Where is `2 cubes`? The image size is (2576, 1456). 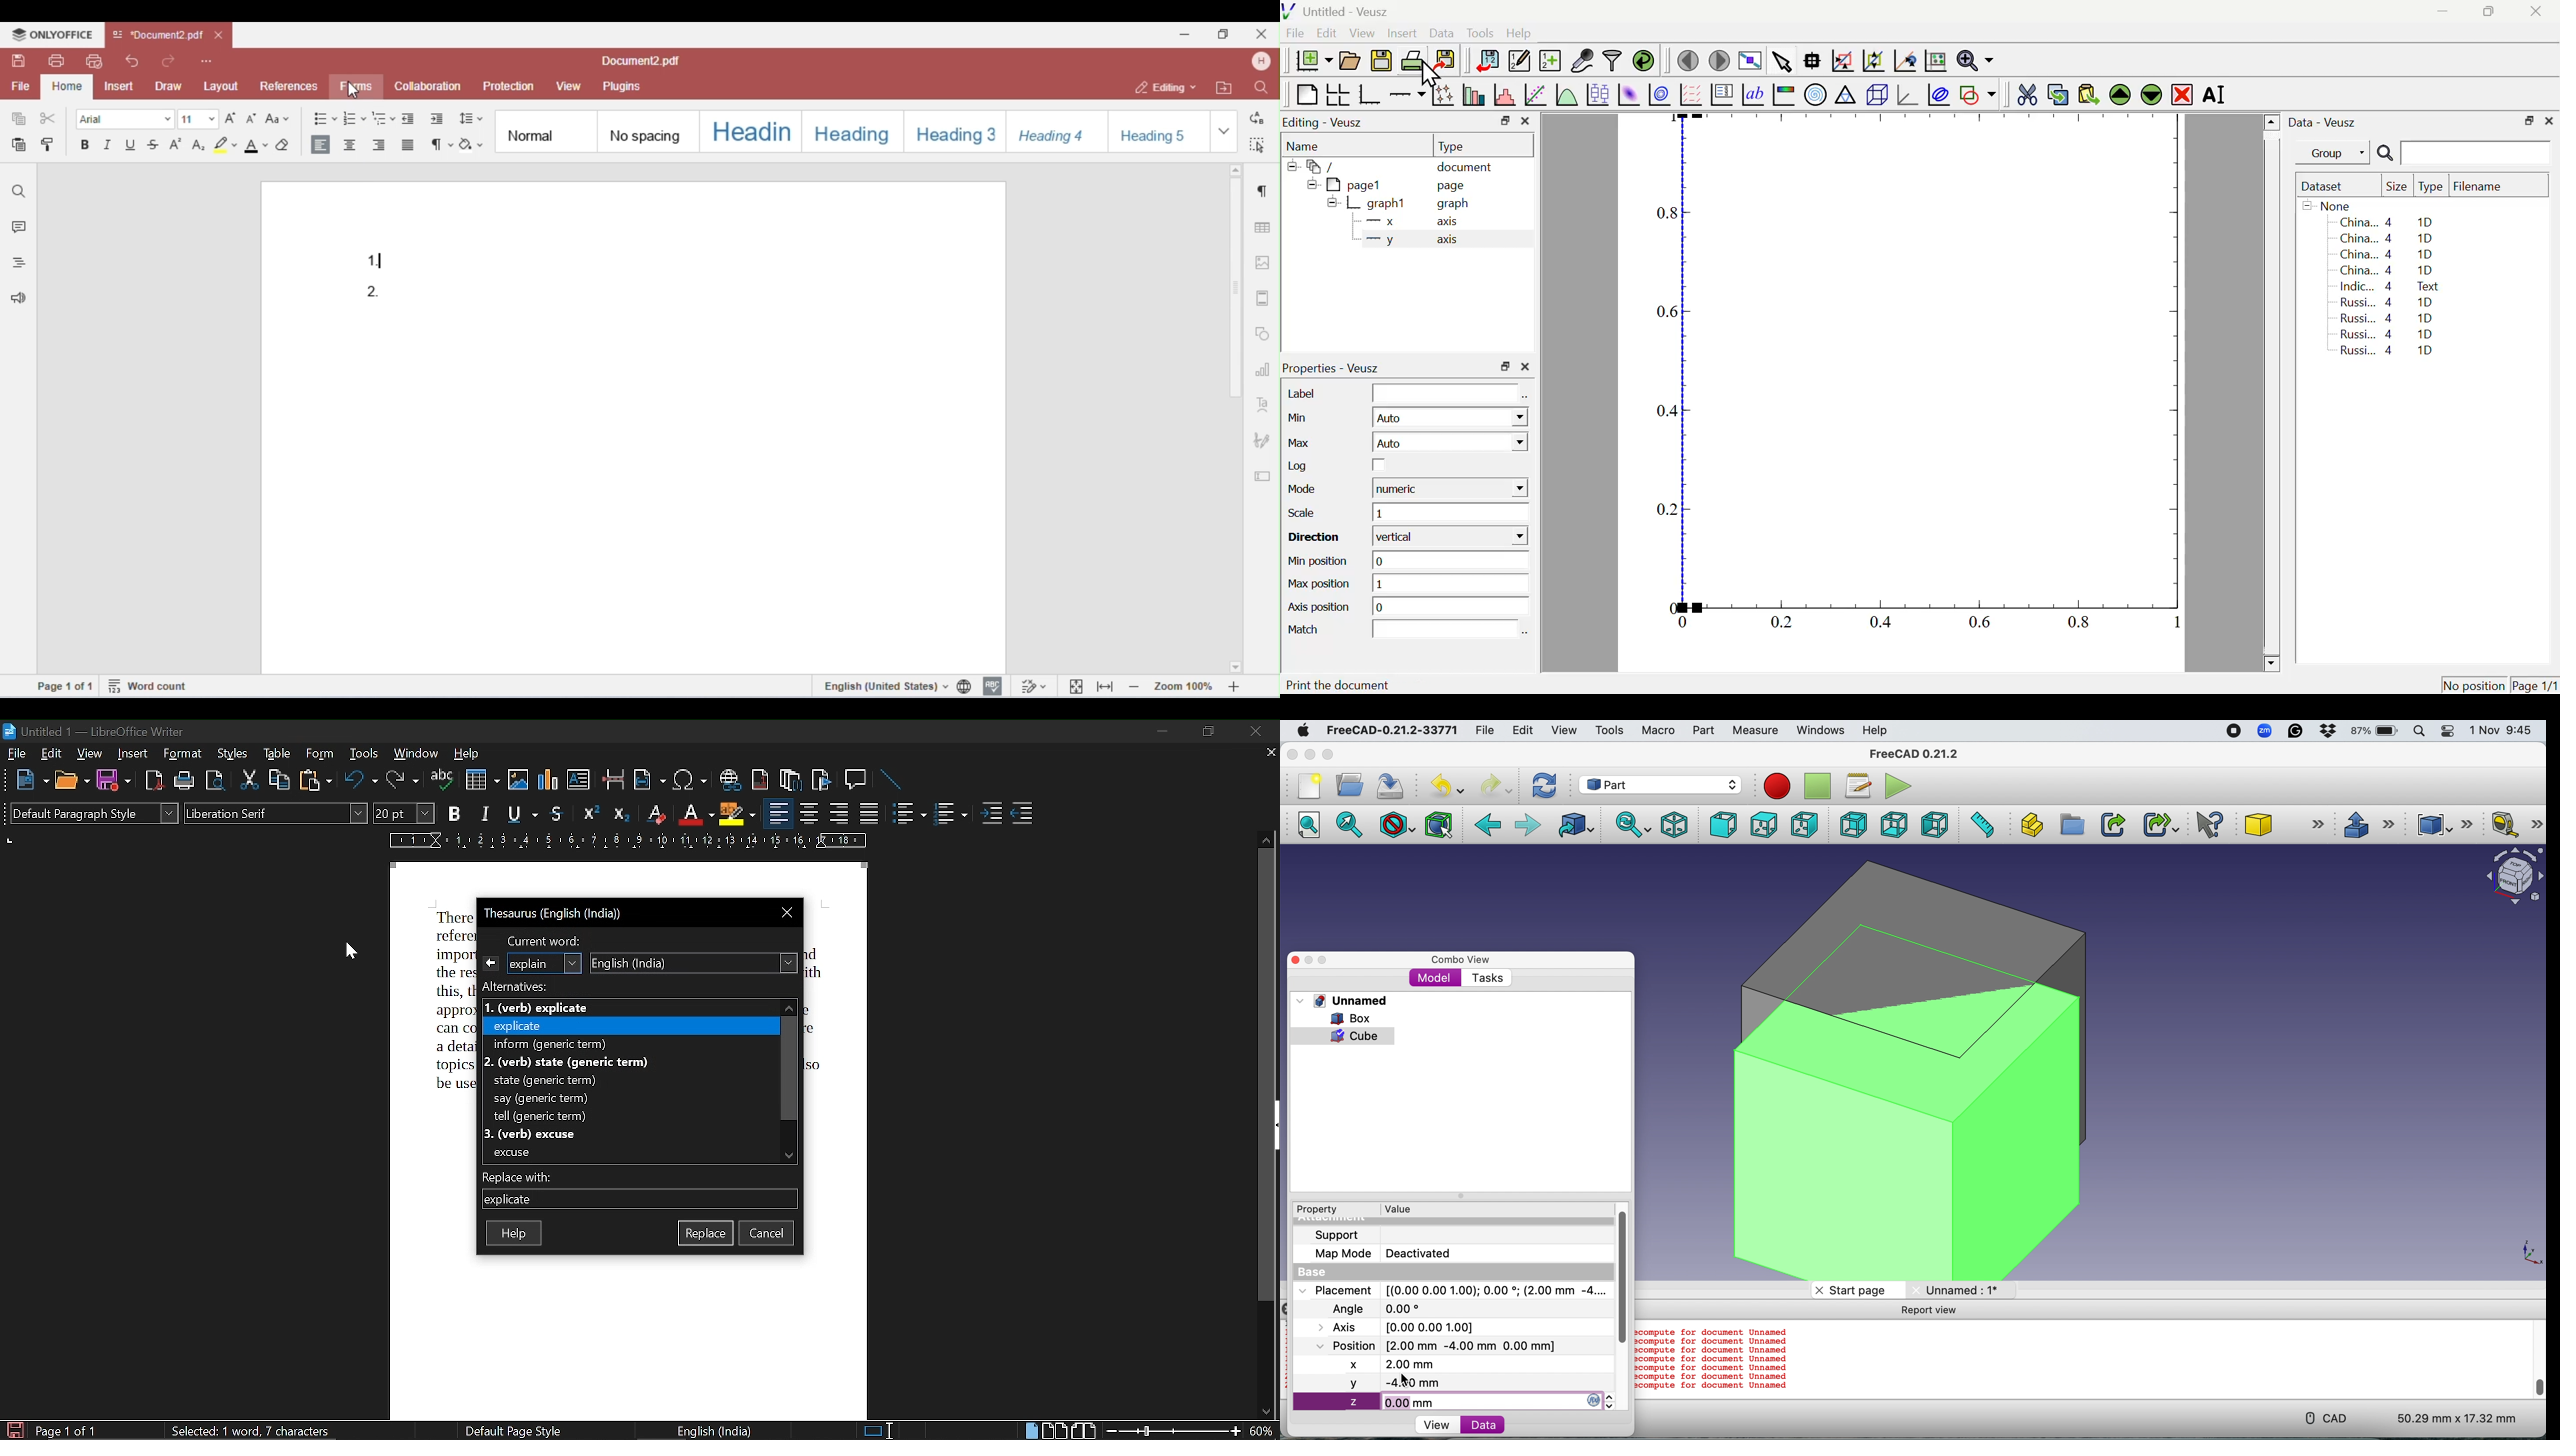
2 cubes is located at coordinates (1929, 1069).